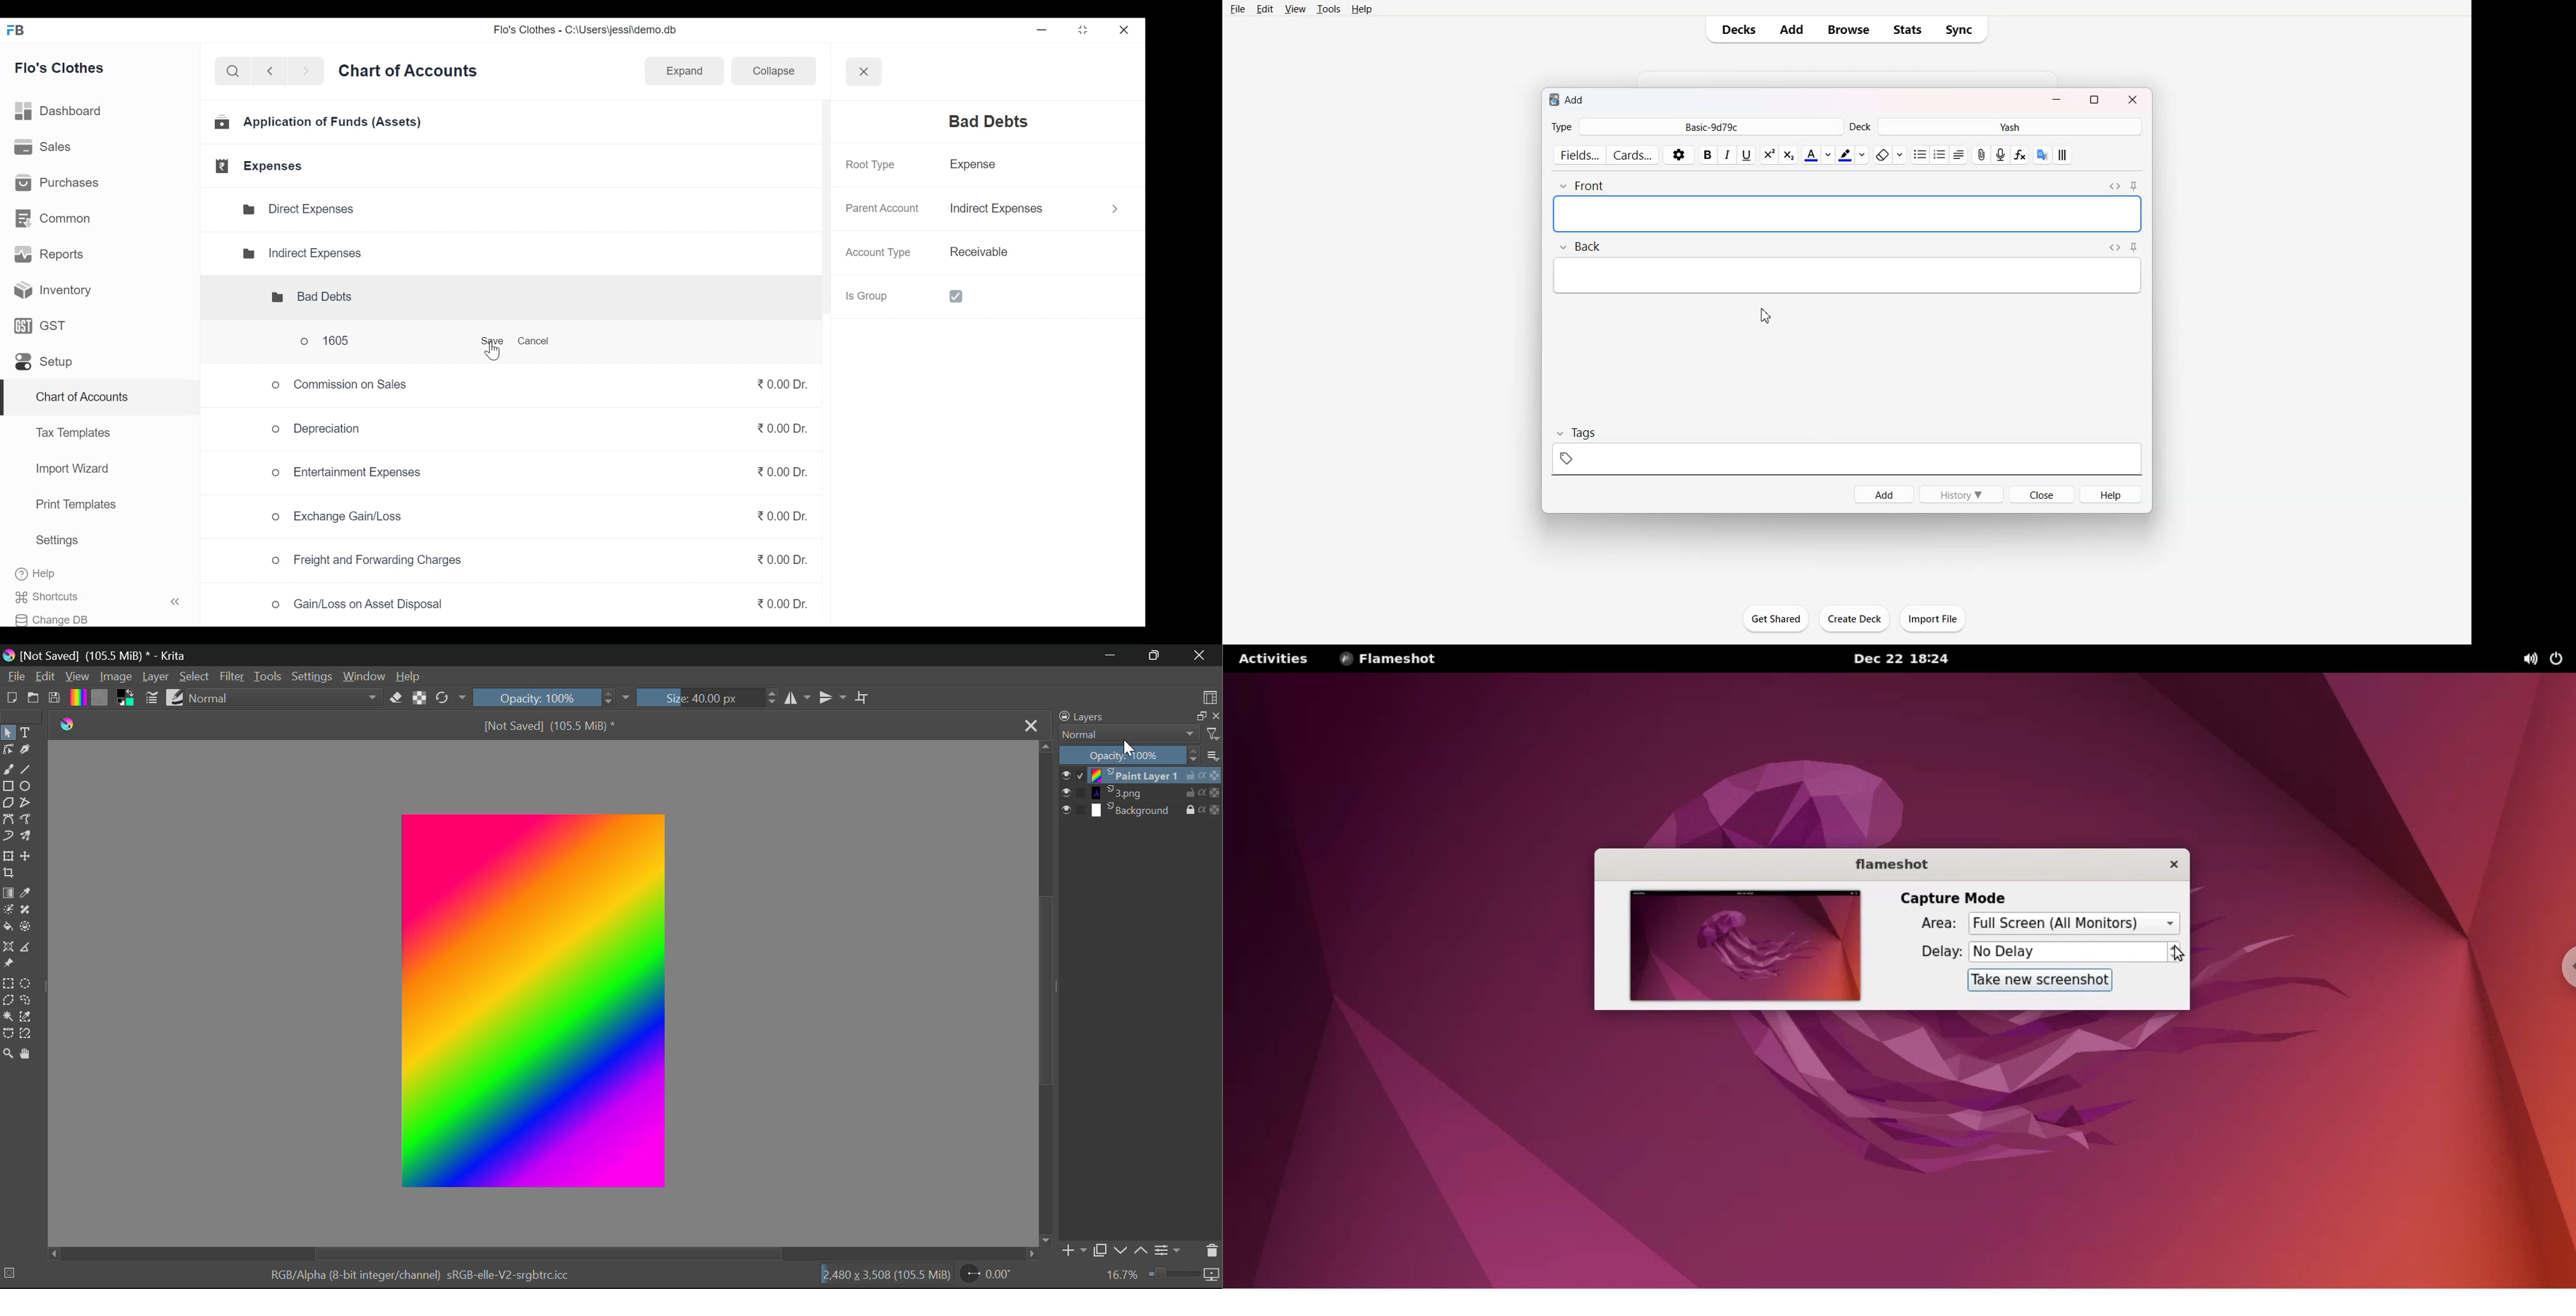  I want to click on Application of Funds (Assets), so click(320, 124).